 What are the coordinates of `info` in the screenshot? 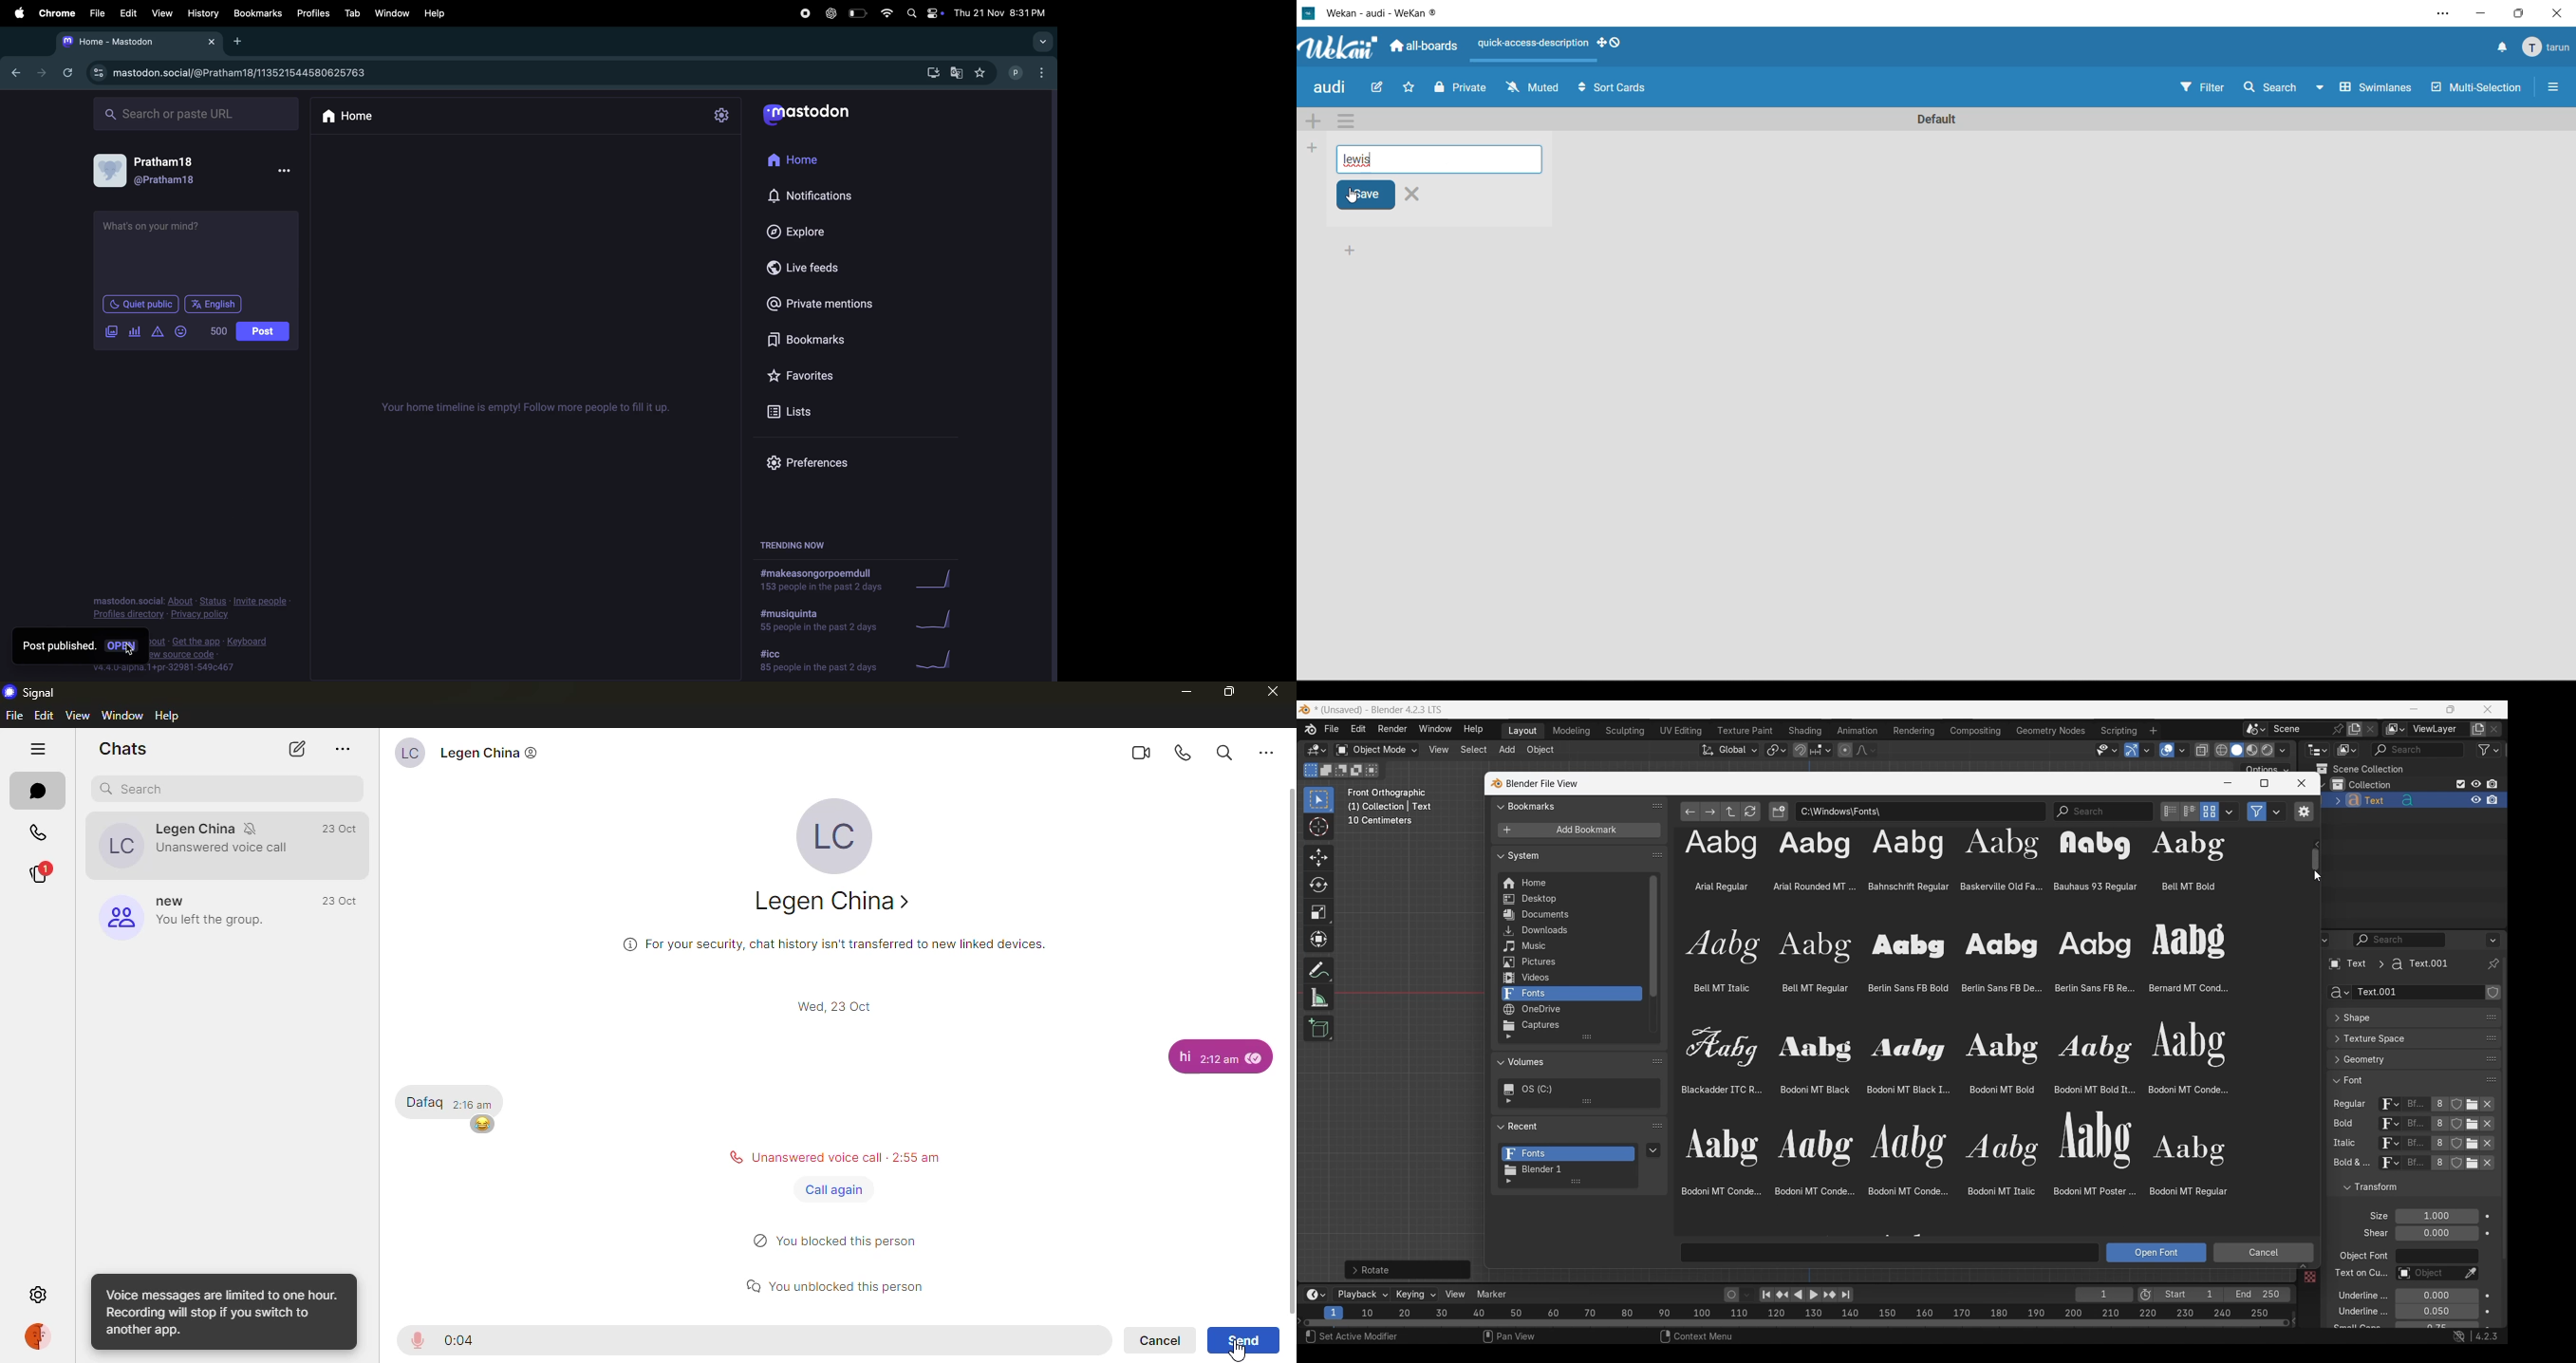 It's located at (224, 1312).